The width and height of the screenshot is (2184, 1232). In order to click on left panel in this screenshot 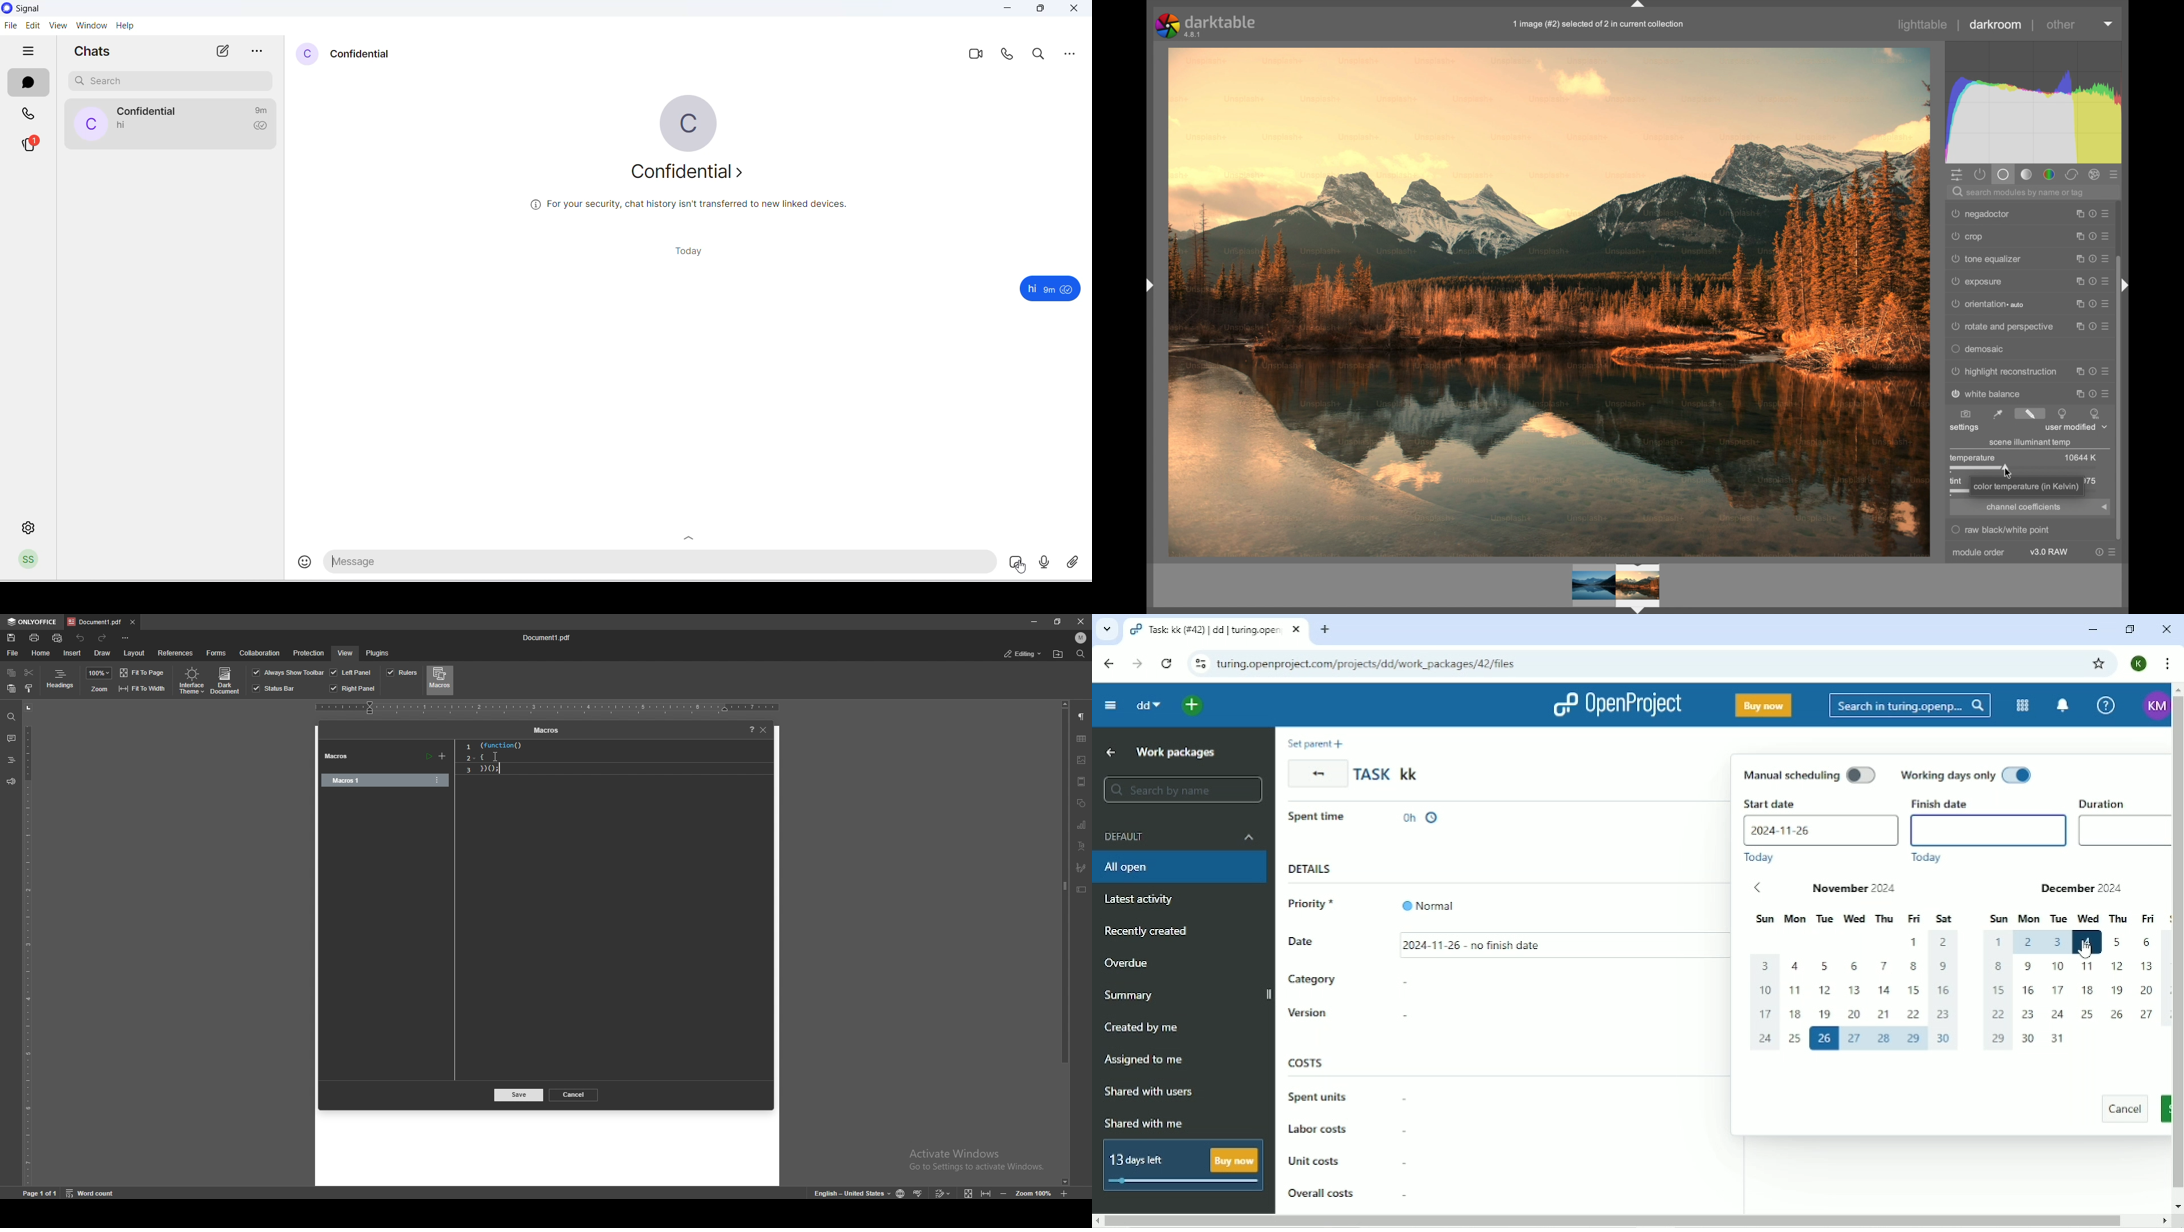, I will do `click(351, 672)`.